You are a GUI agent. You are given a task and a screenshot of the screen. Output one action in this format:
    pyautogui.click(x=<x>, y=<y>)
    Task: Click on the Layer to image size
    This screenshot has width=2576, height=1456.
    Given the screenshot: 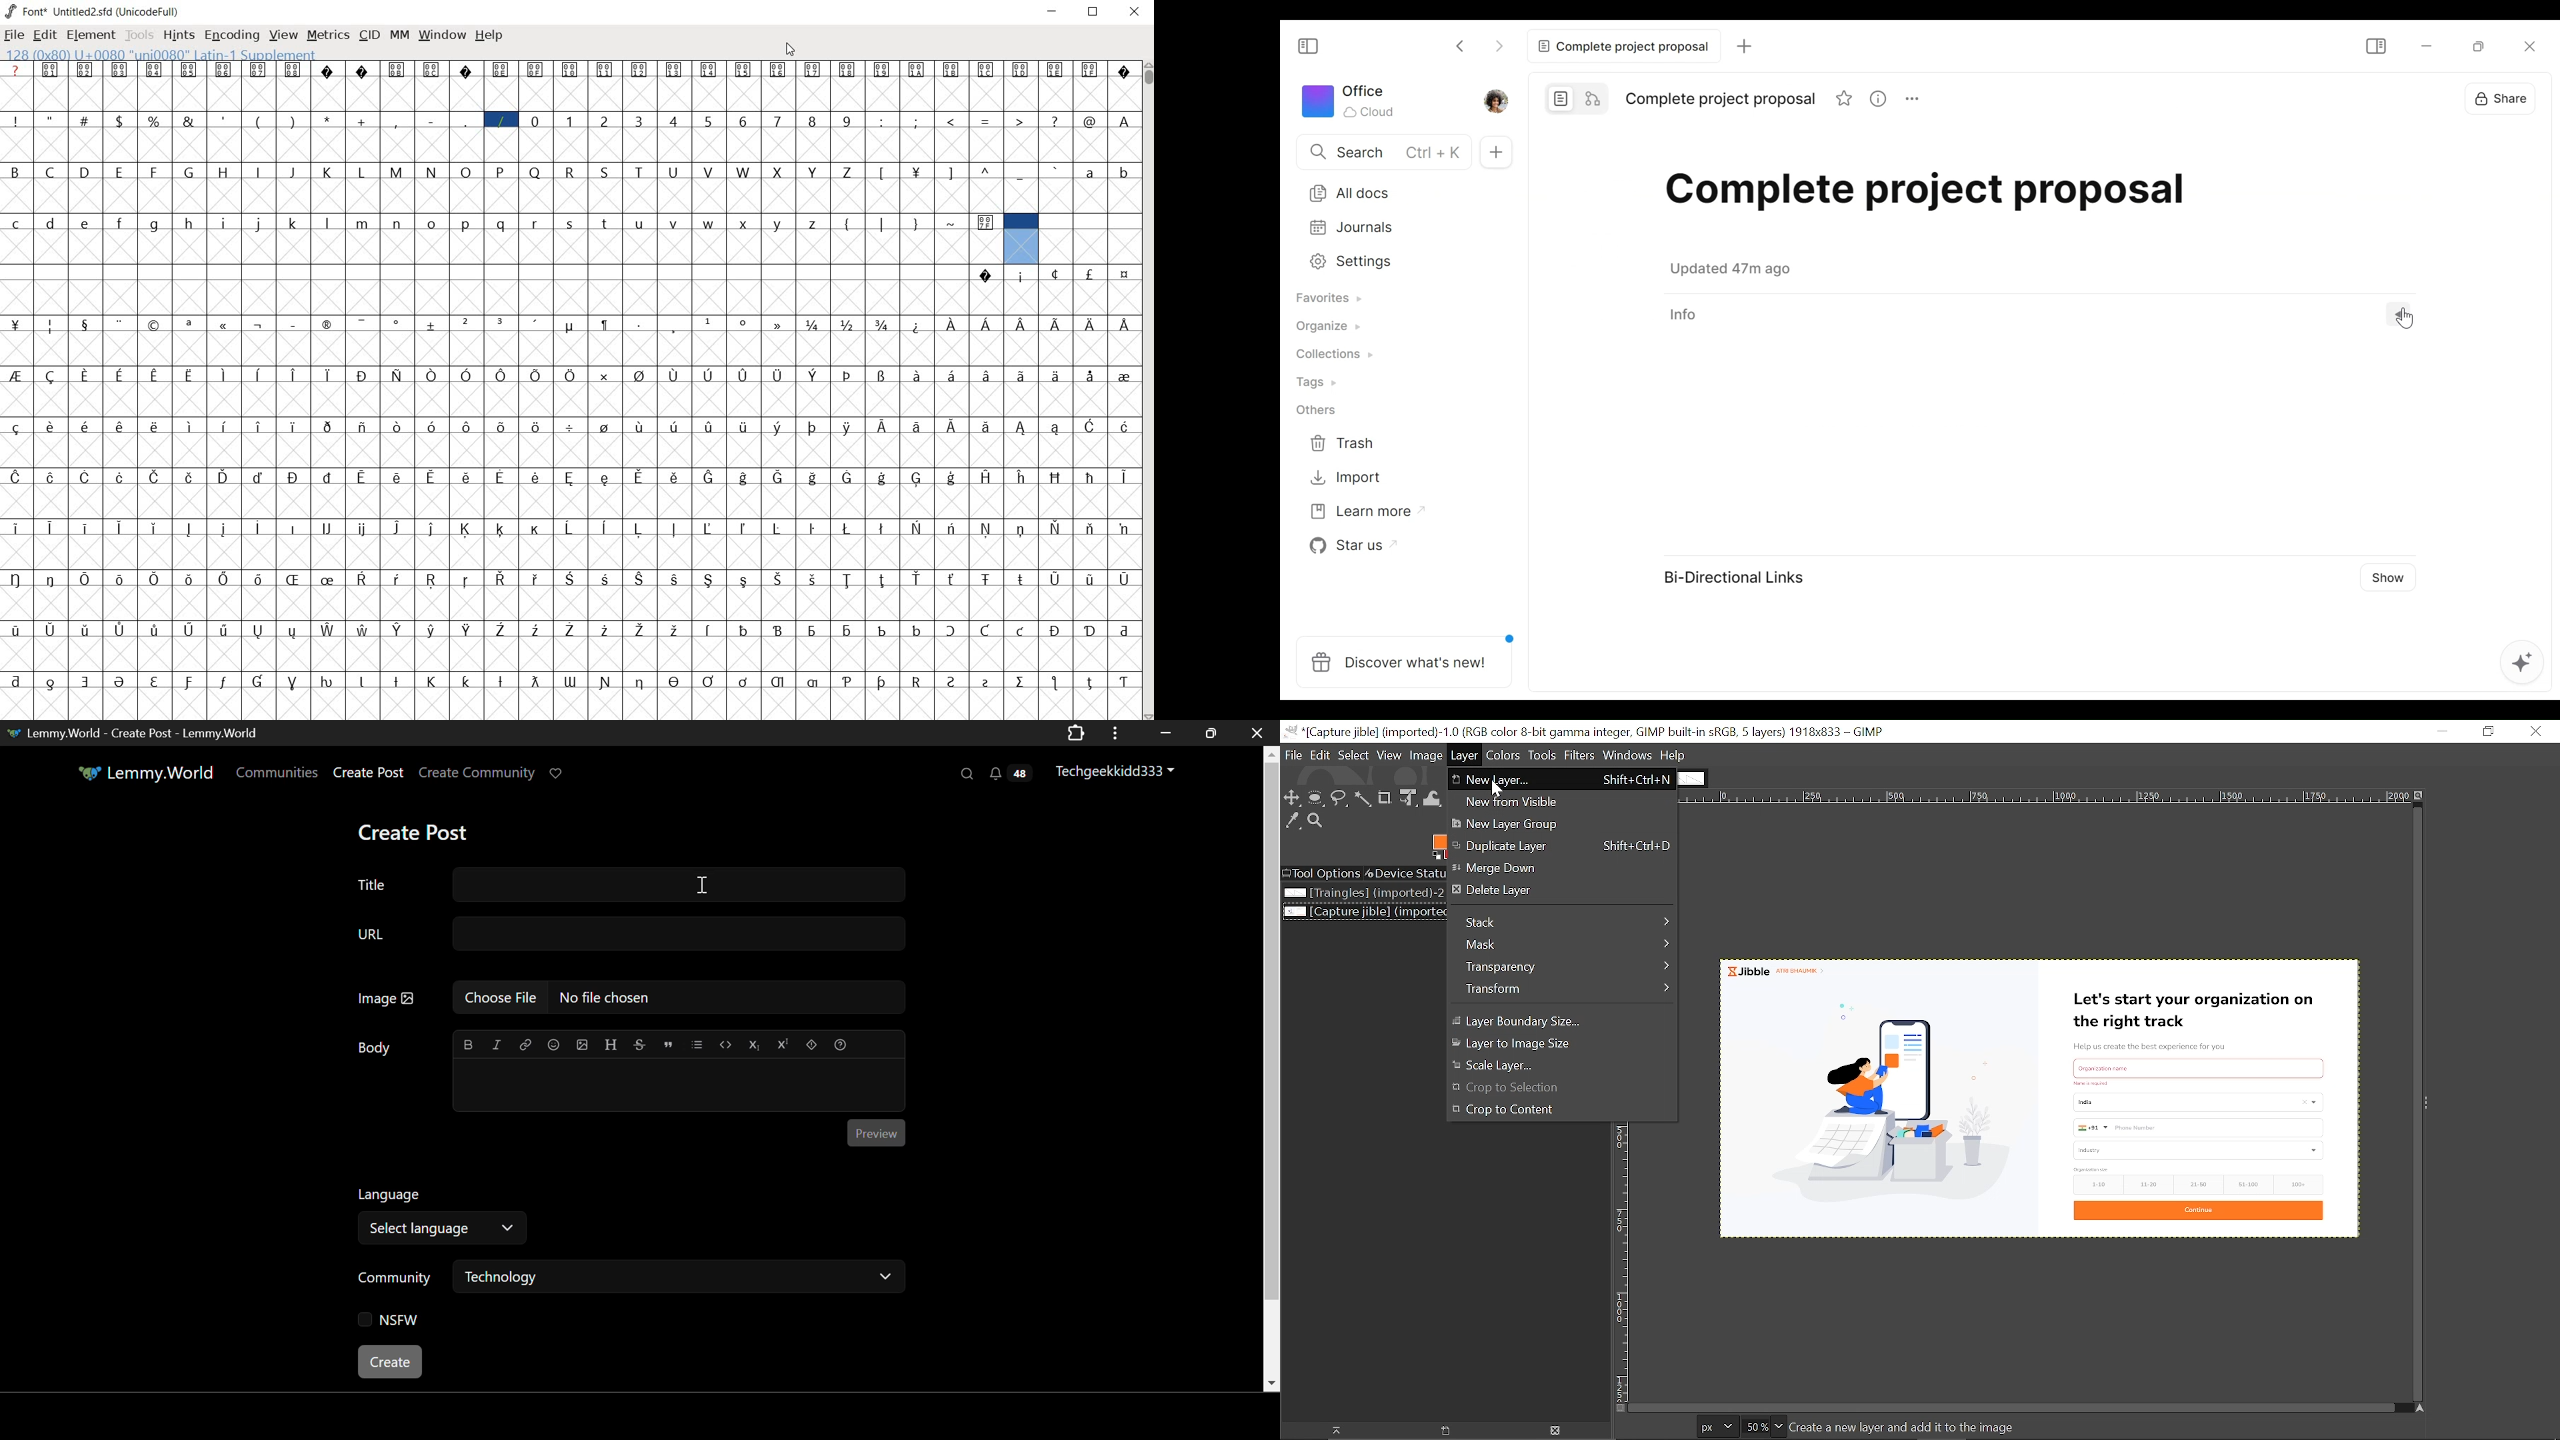 What is the action you would take?
    pyautogui.click(x=1561, y=1042)
    